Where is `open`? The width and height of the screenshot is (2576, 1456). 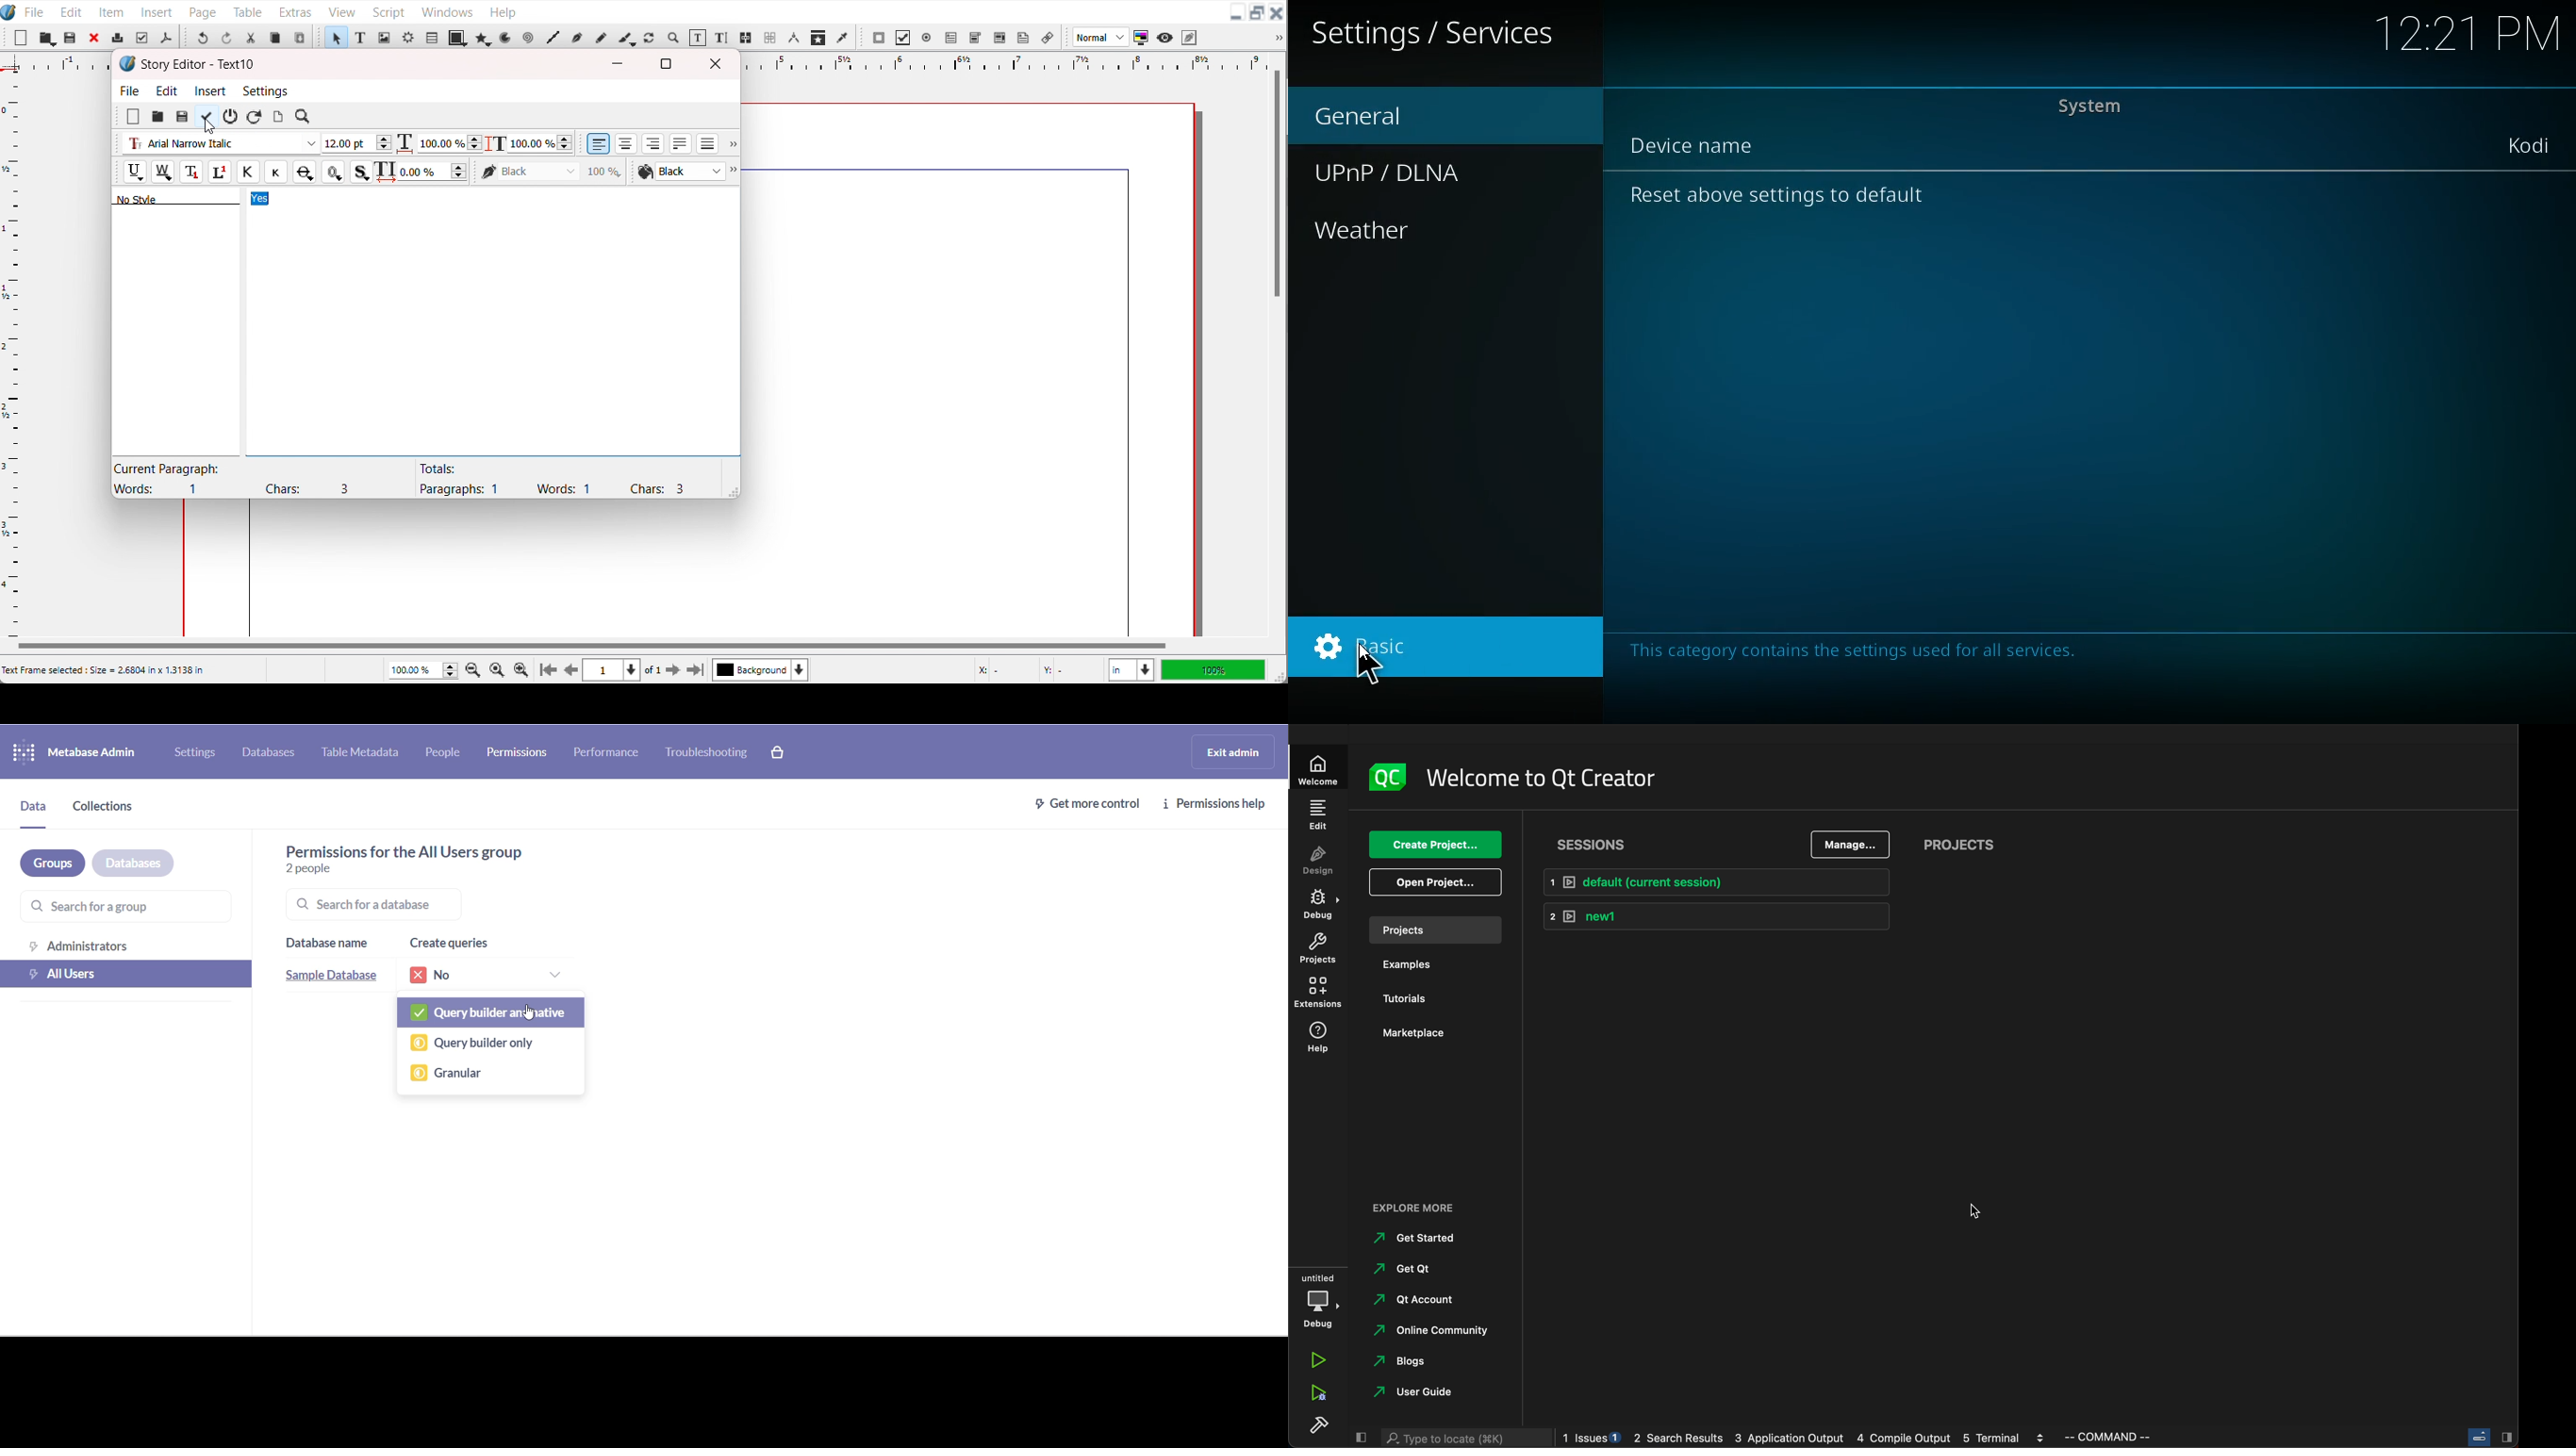 open is located at coordinates (157, 117).